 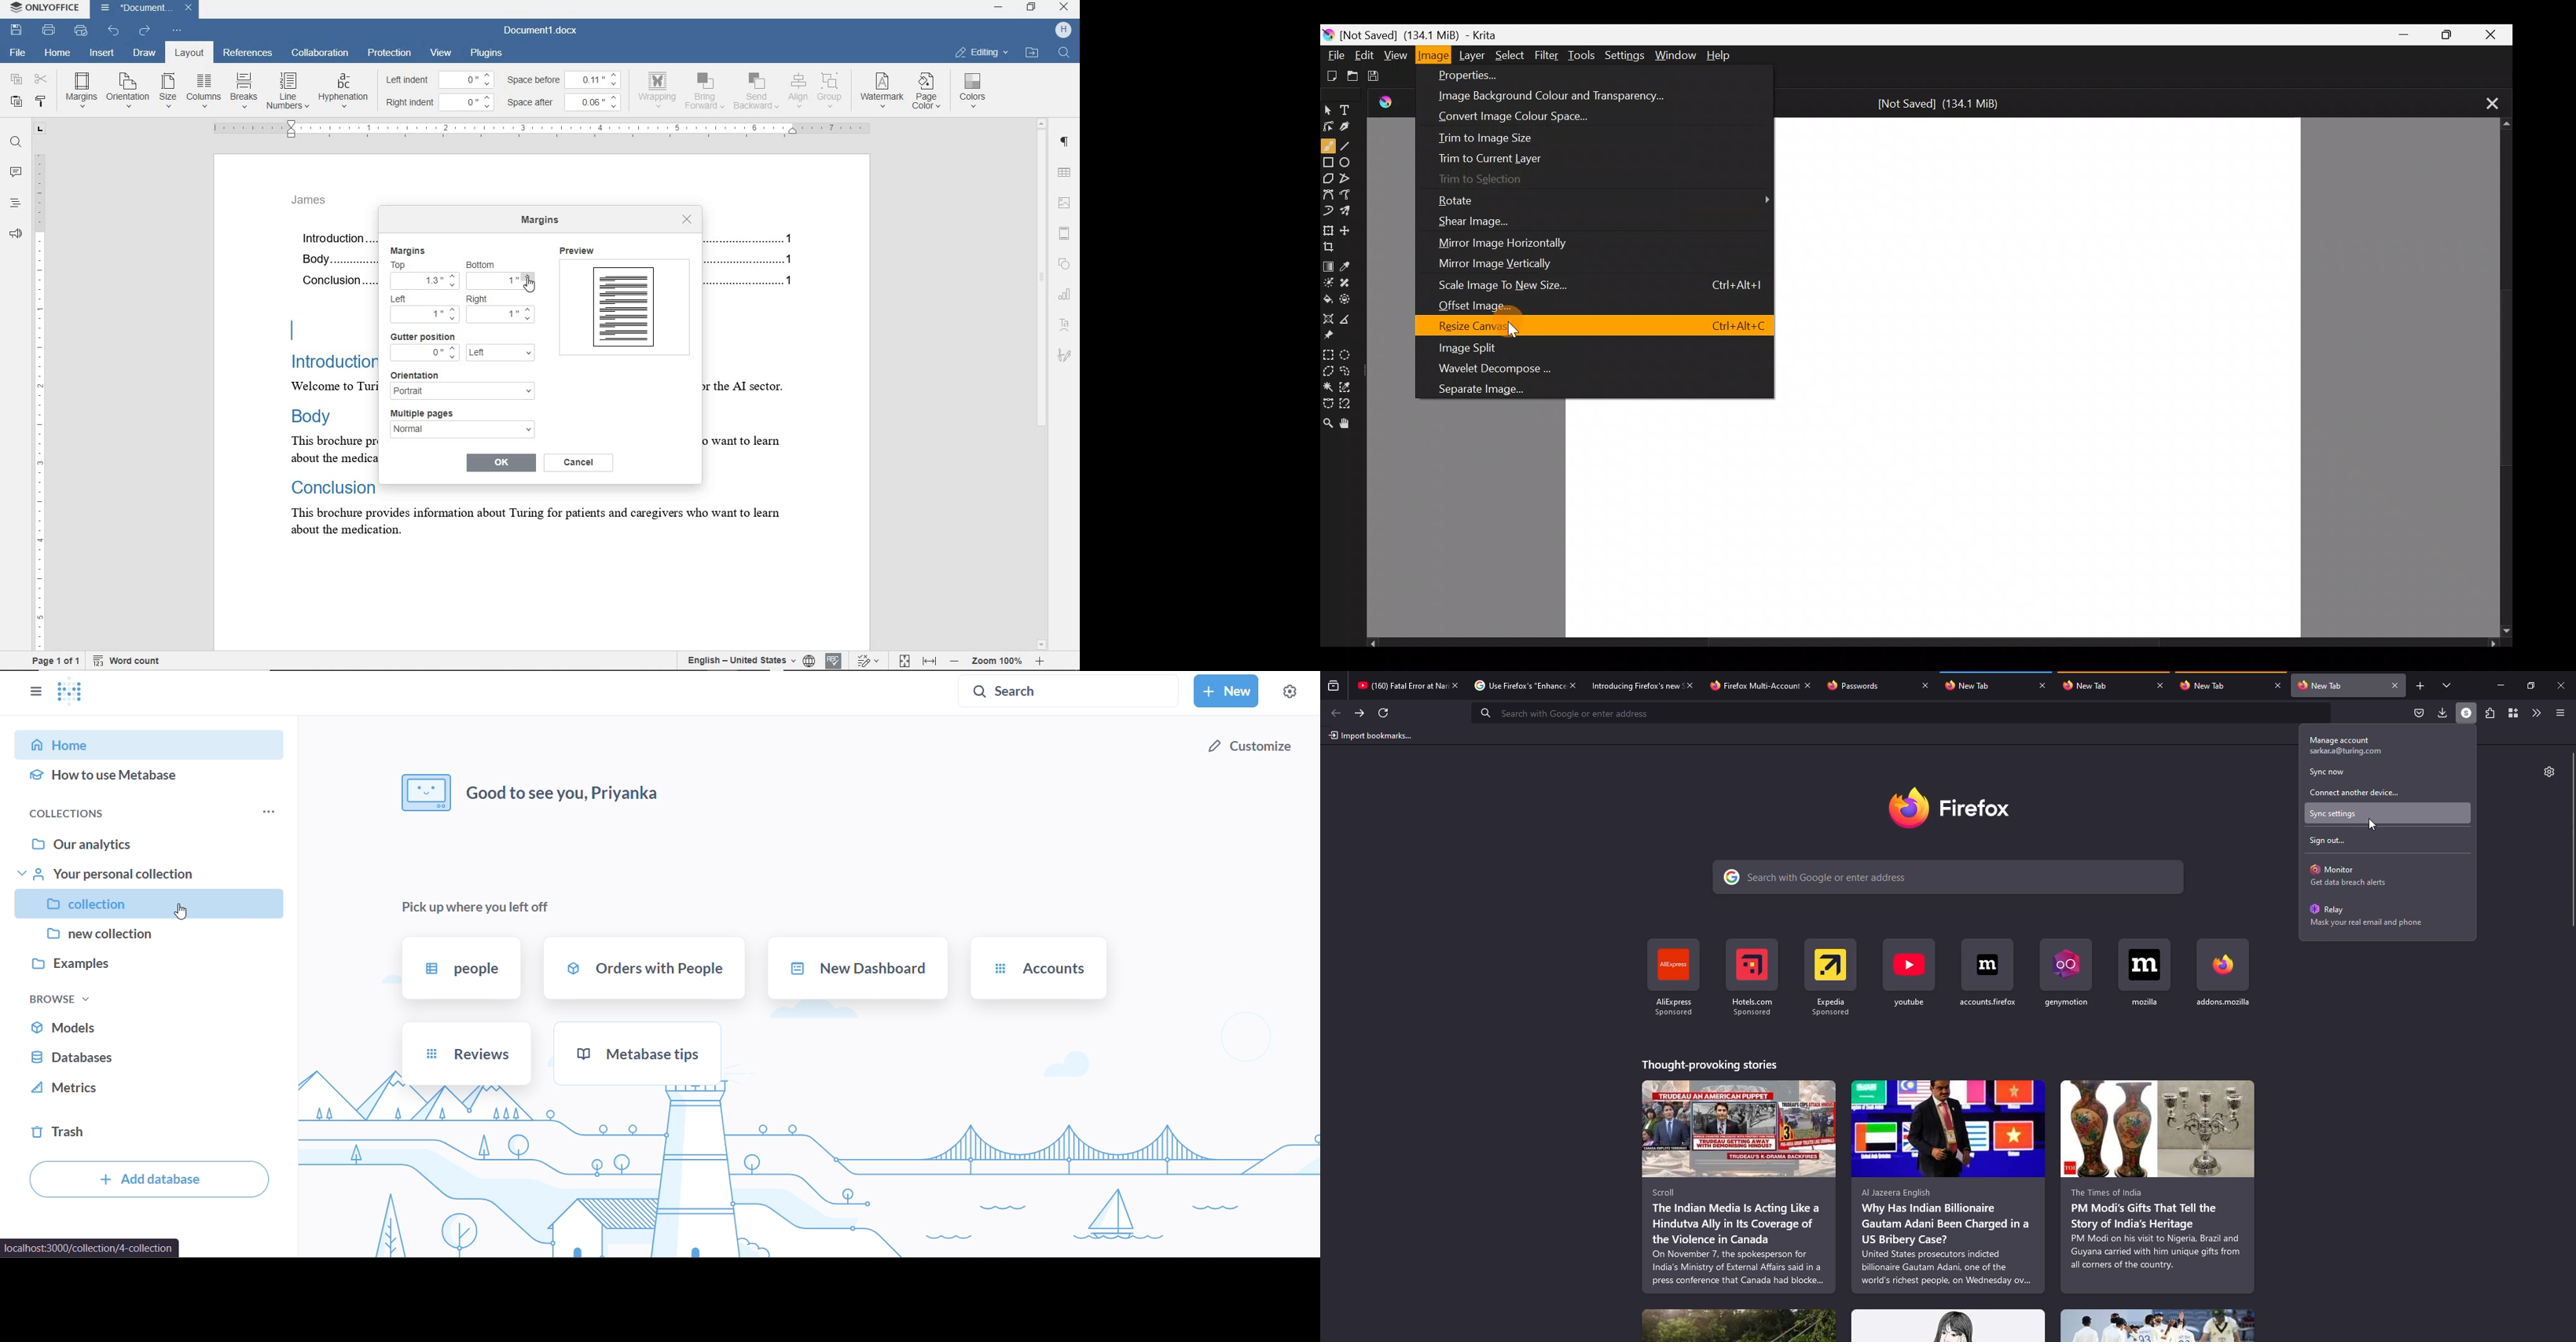 What do you see at coordinates (2388, 744) in the screenshot?
I see `manage account` at bounding box center [2388, 744].